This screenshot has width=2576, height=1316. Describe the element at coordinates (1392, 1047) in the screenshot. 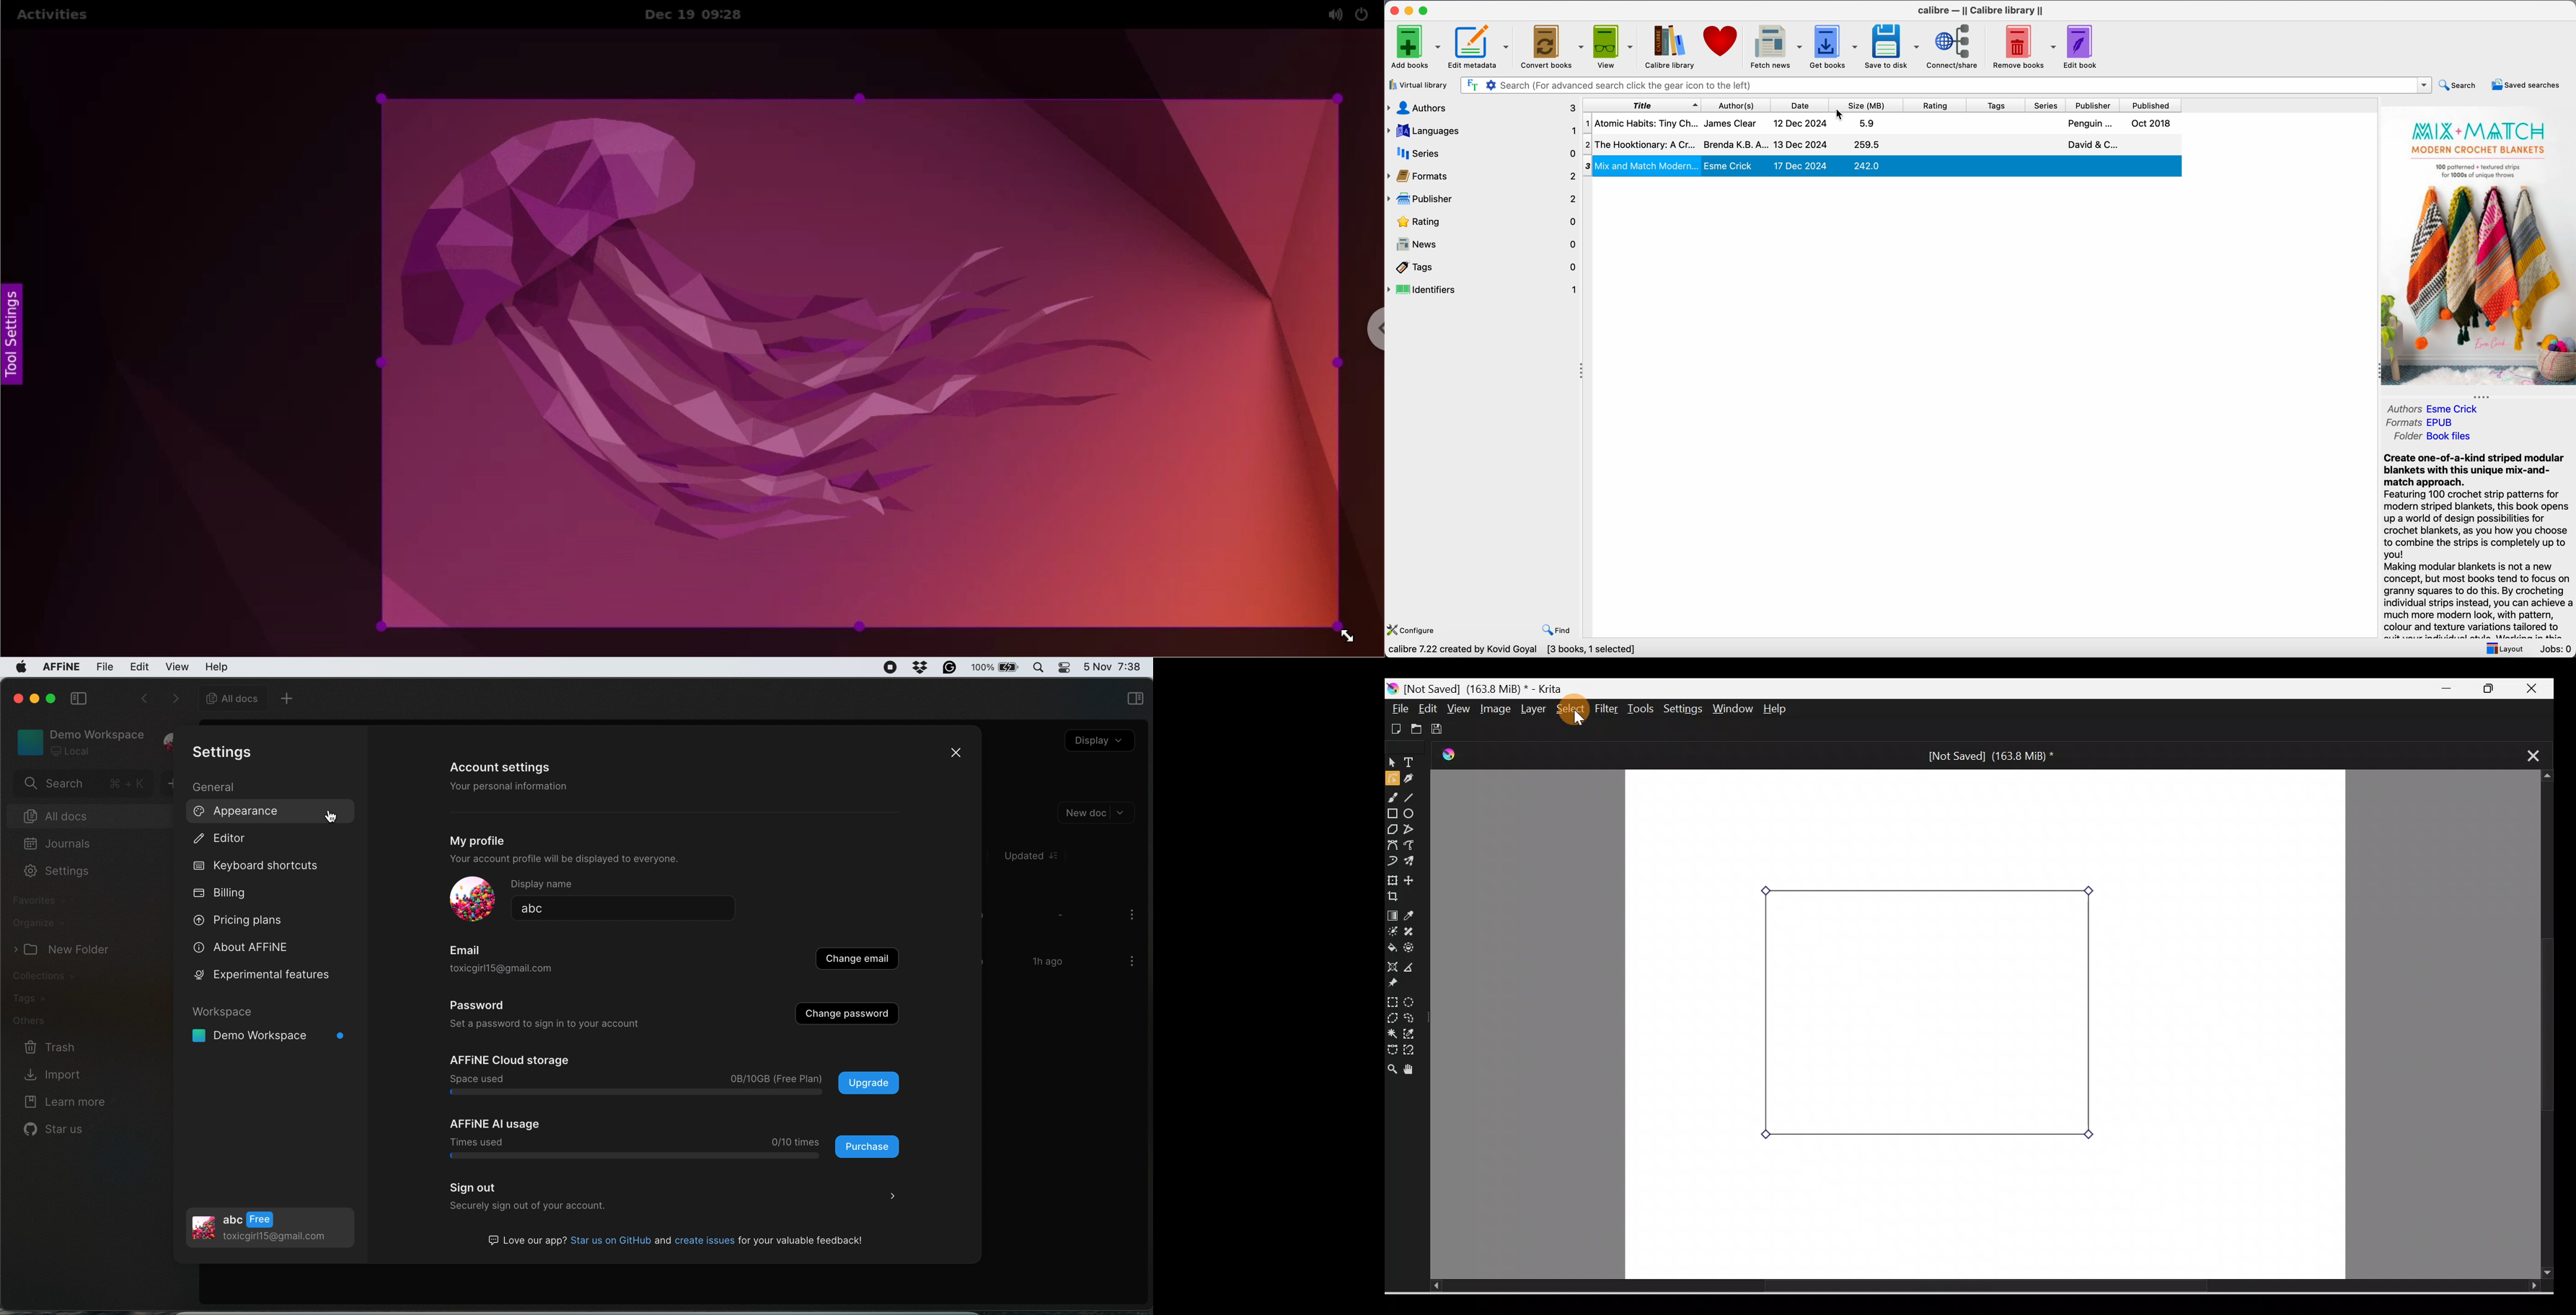

I see `Bezier curve selection tool` at that location.